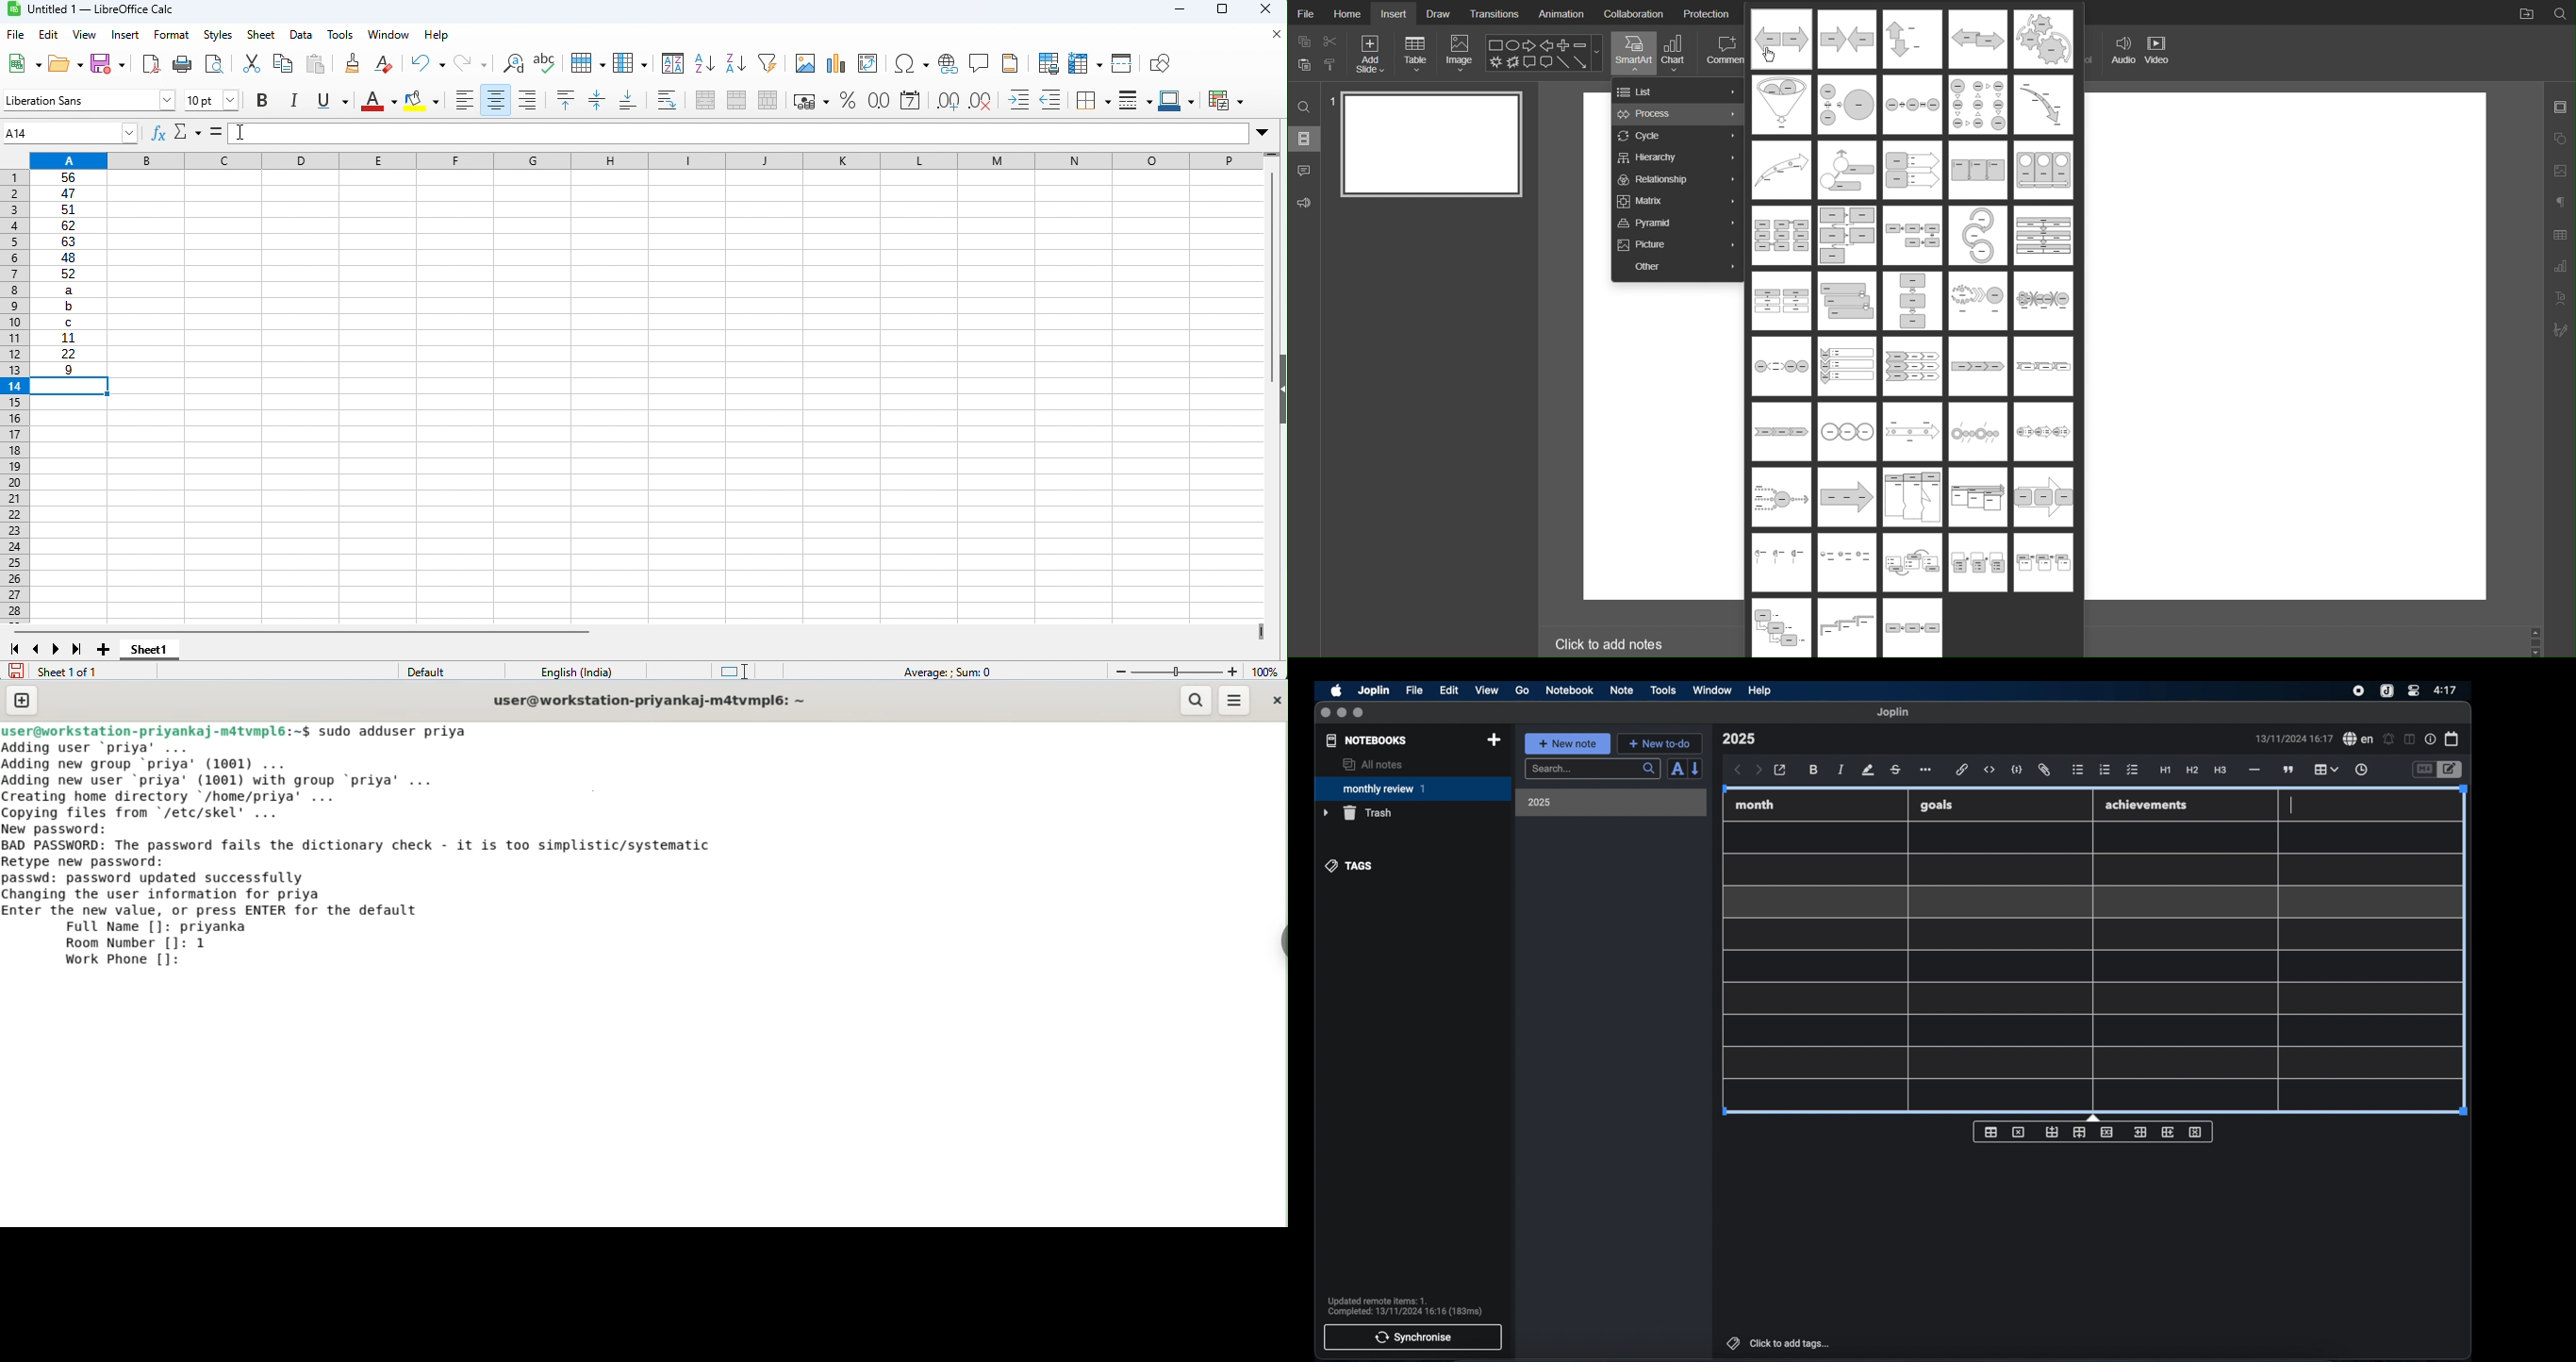 This screenshot has width=2576, height=1372. I want to click on previous sheet, so click(39, 649).